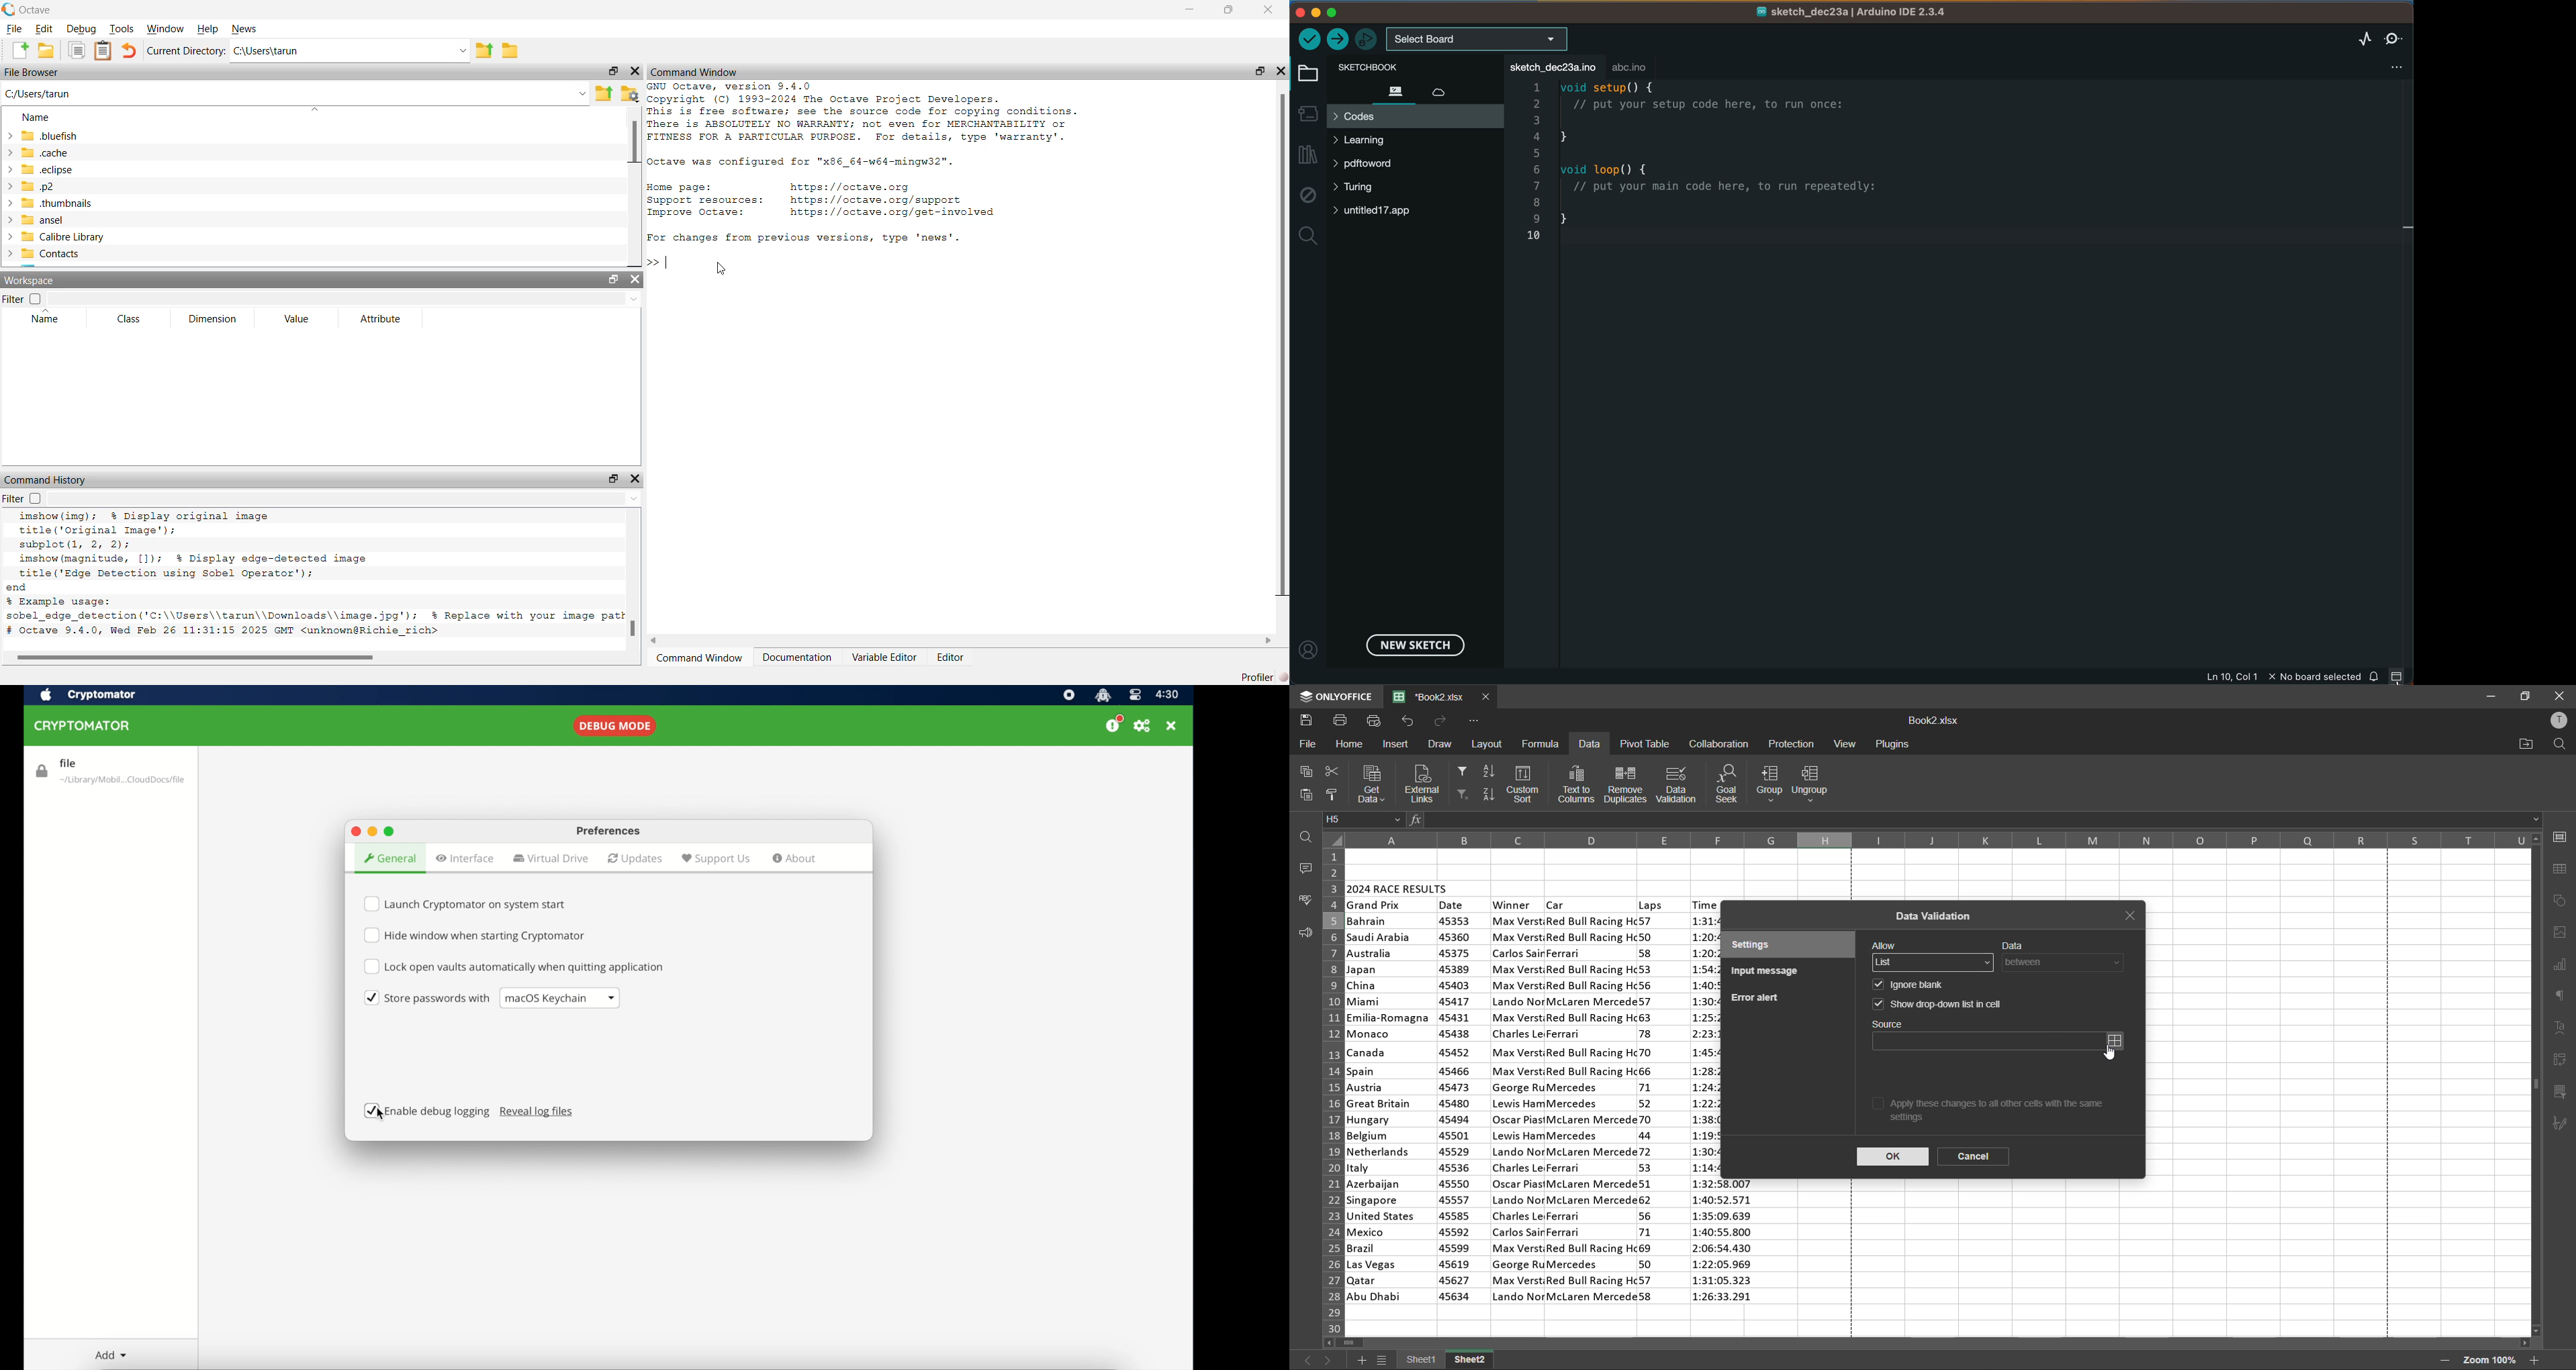  What do you see at coordinates (296, 95) in the screenshot?
I see `C:/Users/tarun` at bounding box center [296, 95].